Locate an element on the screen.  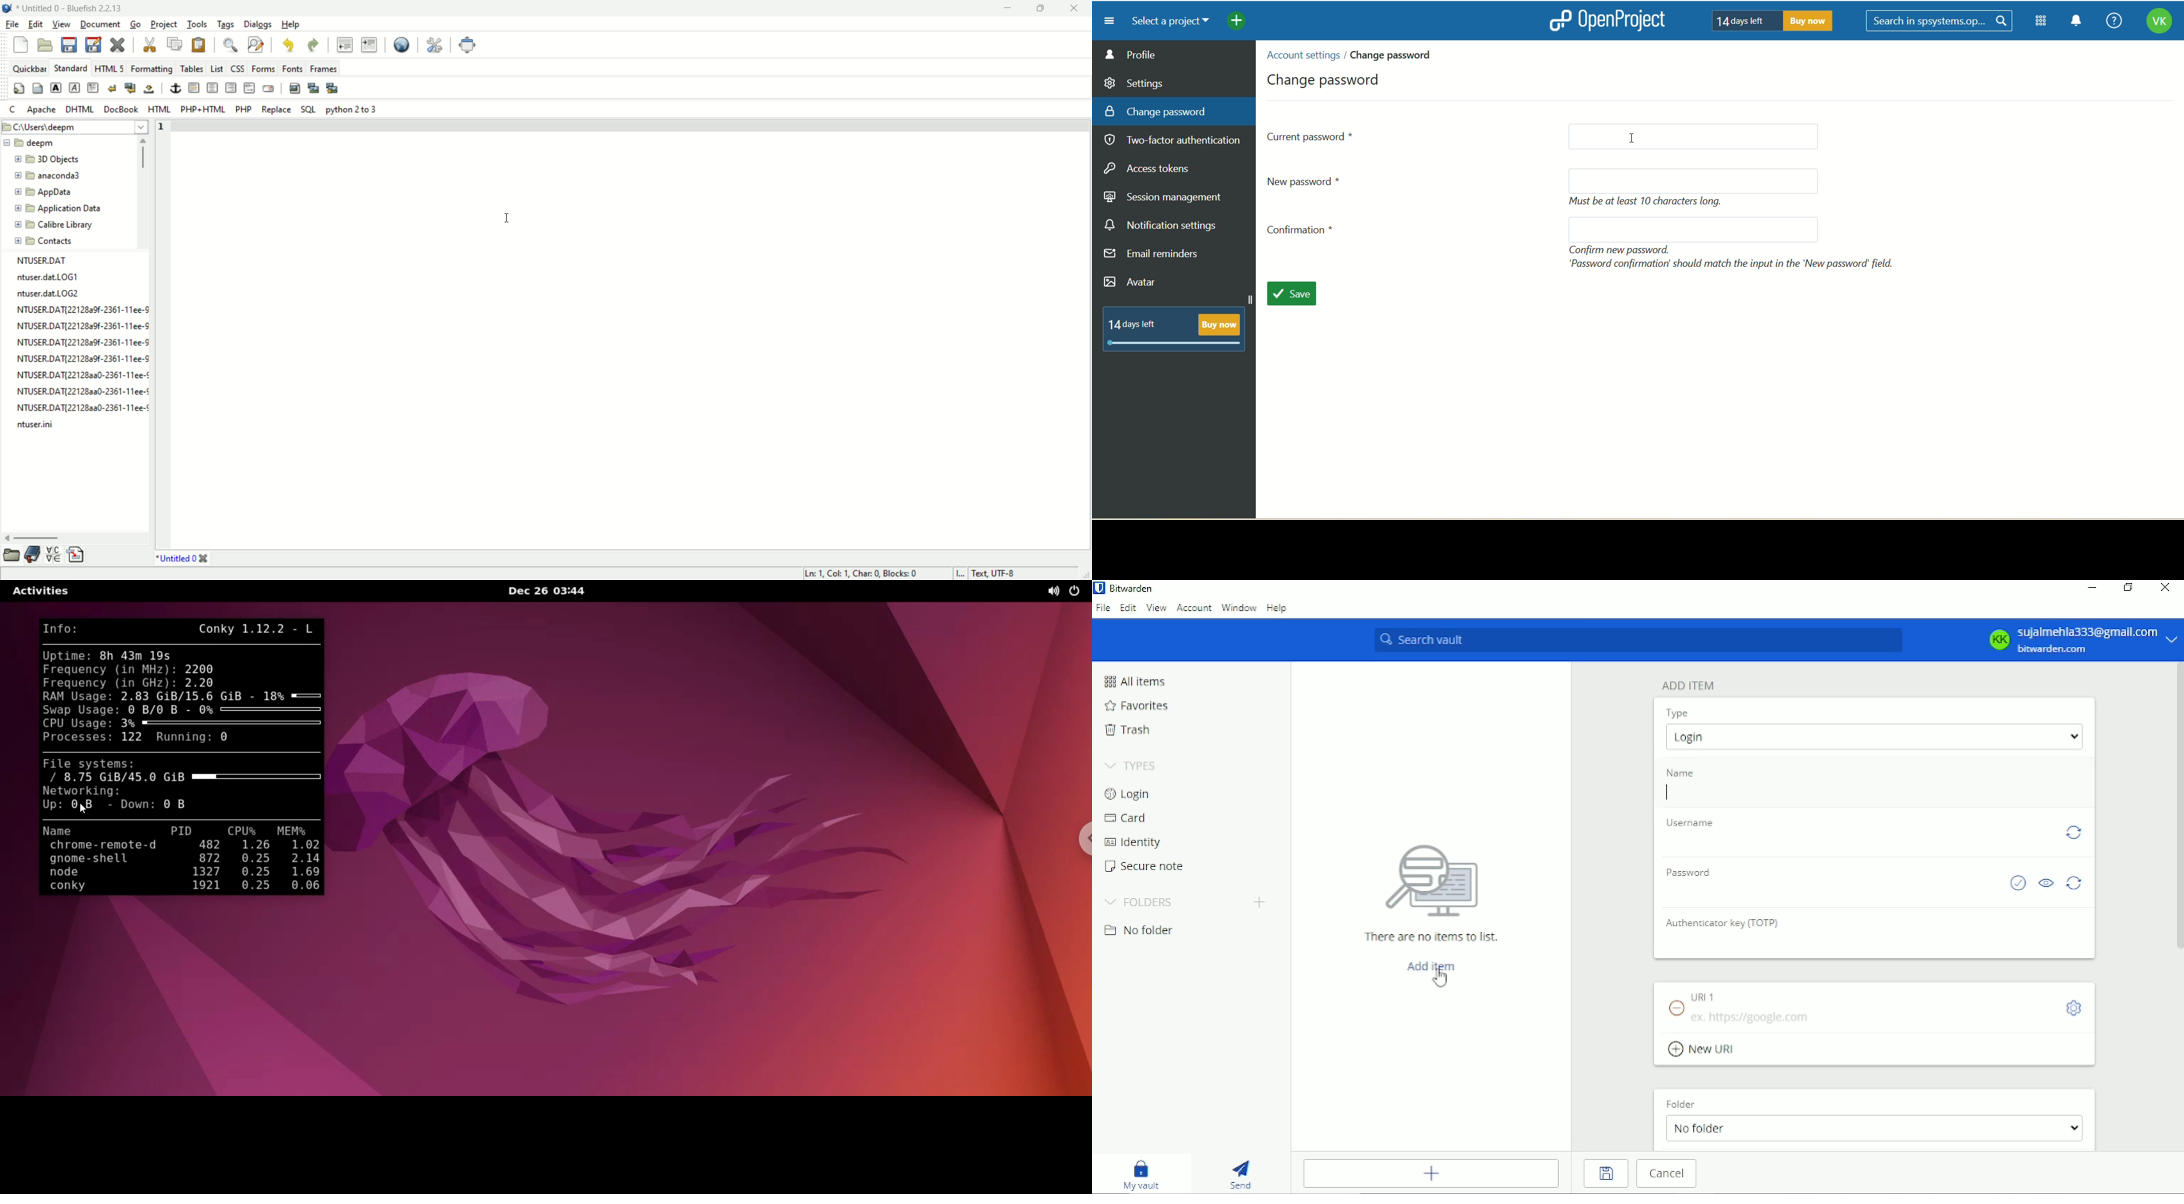
project is located at coordinates (166, 24).